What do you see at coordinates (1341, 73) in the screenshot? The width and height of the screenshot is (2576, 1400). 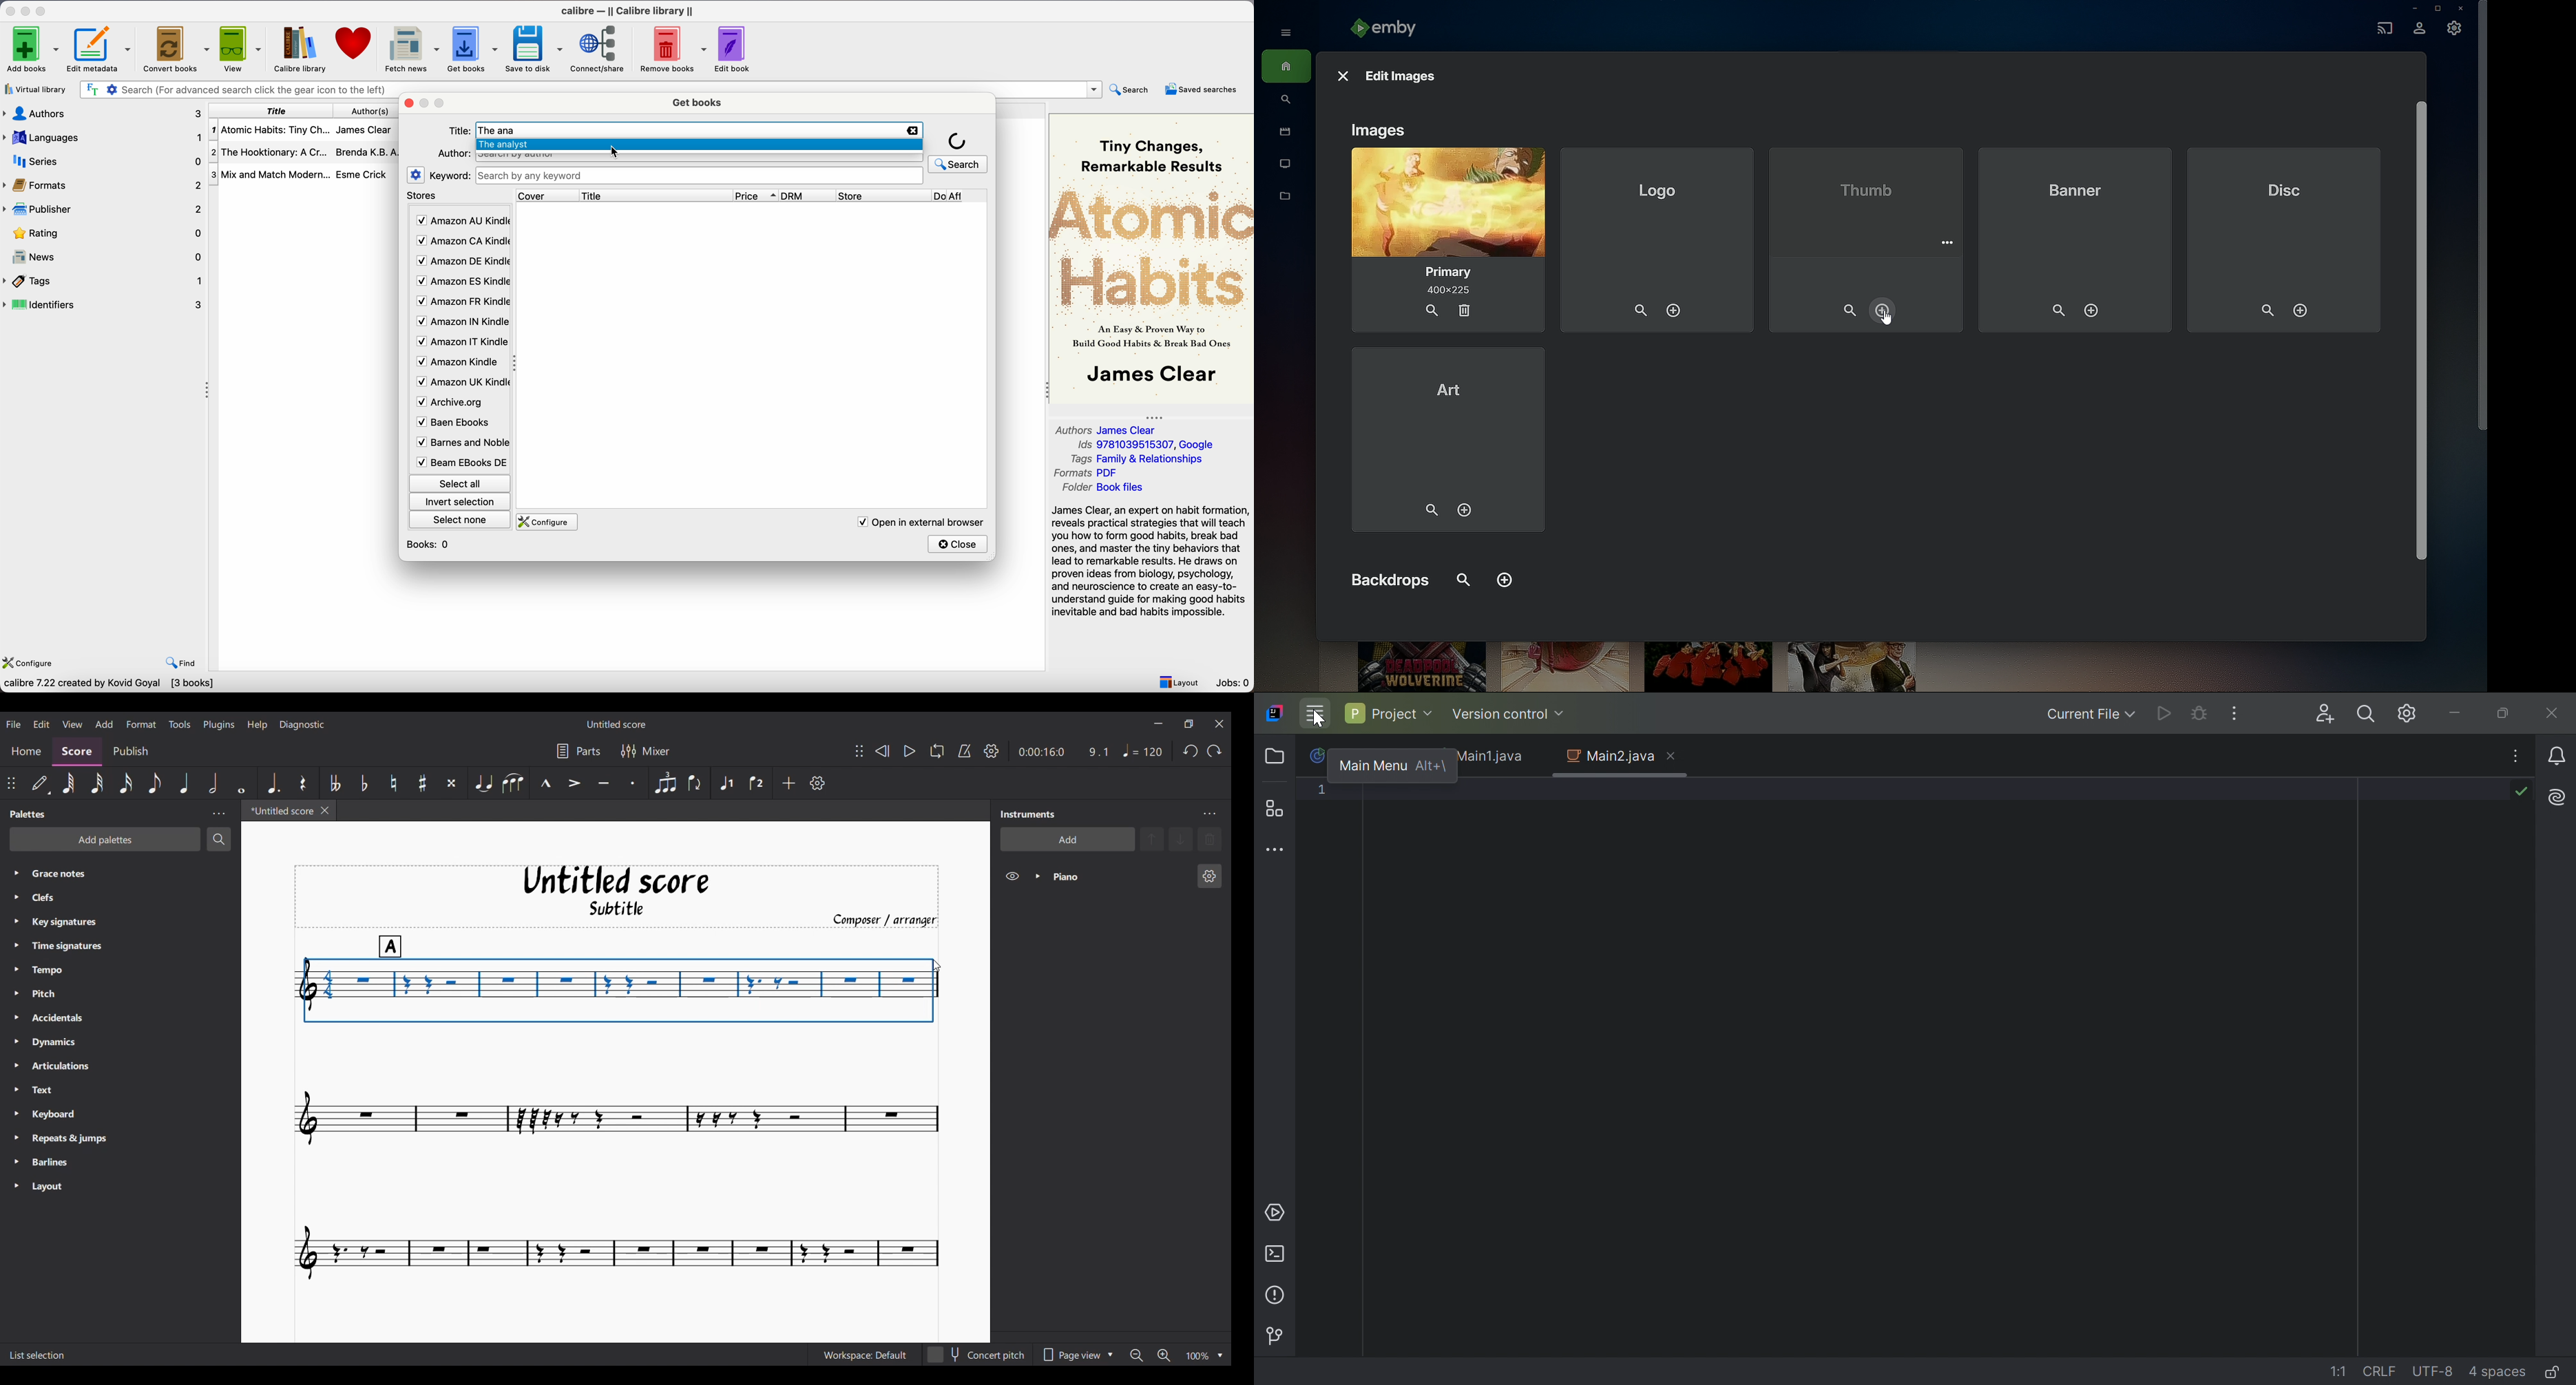 I see `Close` at bounding box center [1341, 73].